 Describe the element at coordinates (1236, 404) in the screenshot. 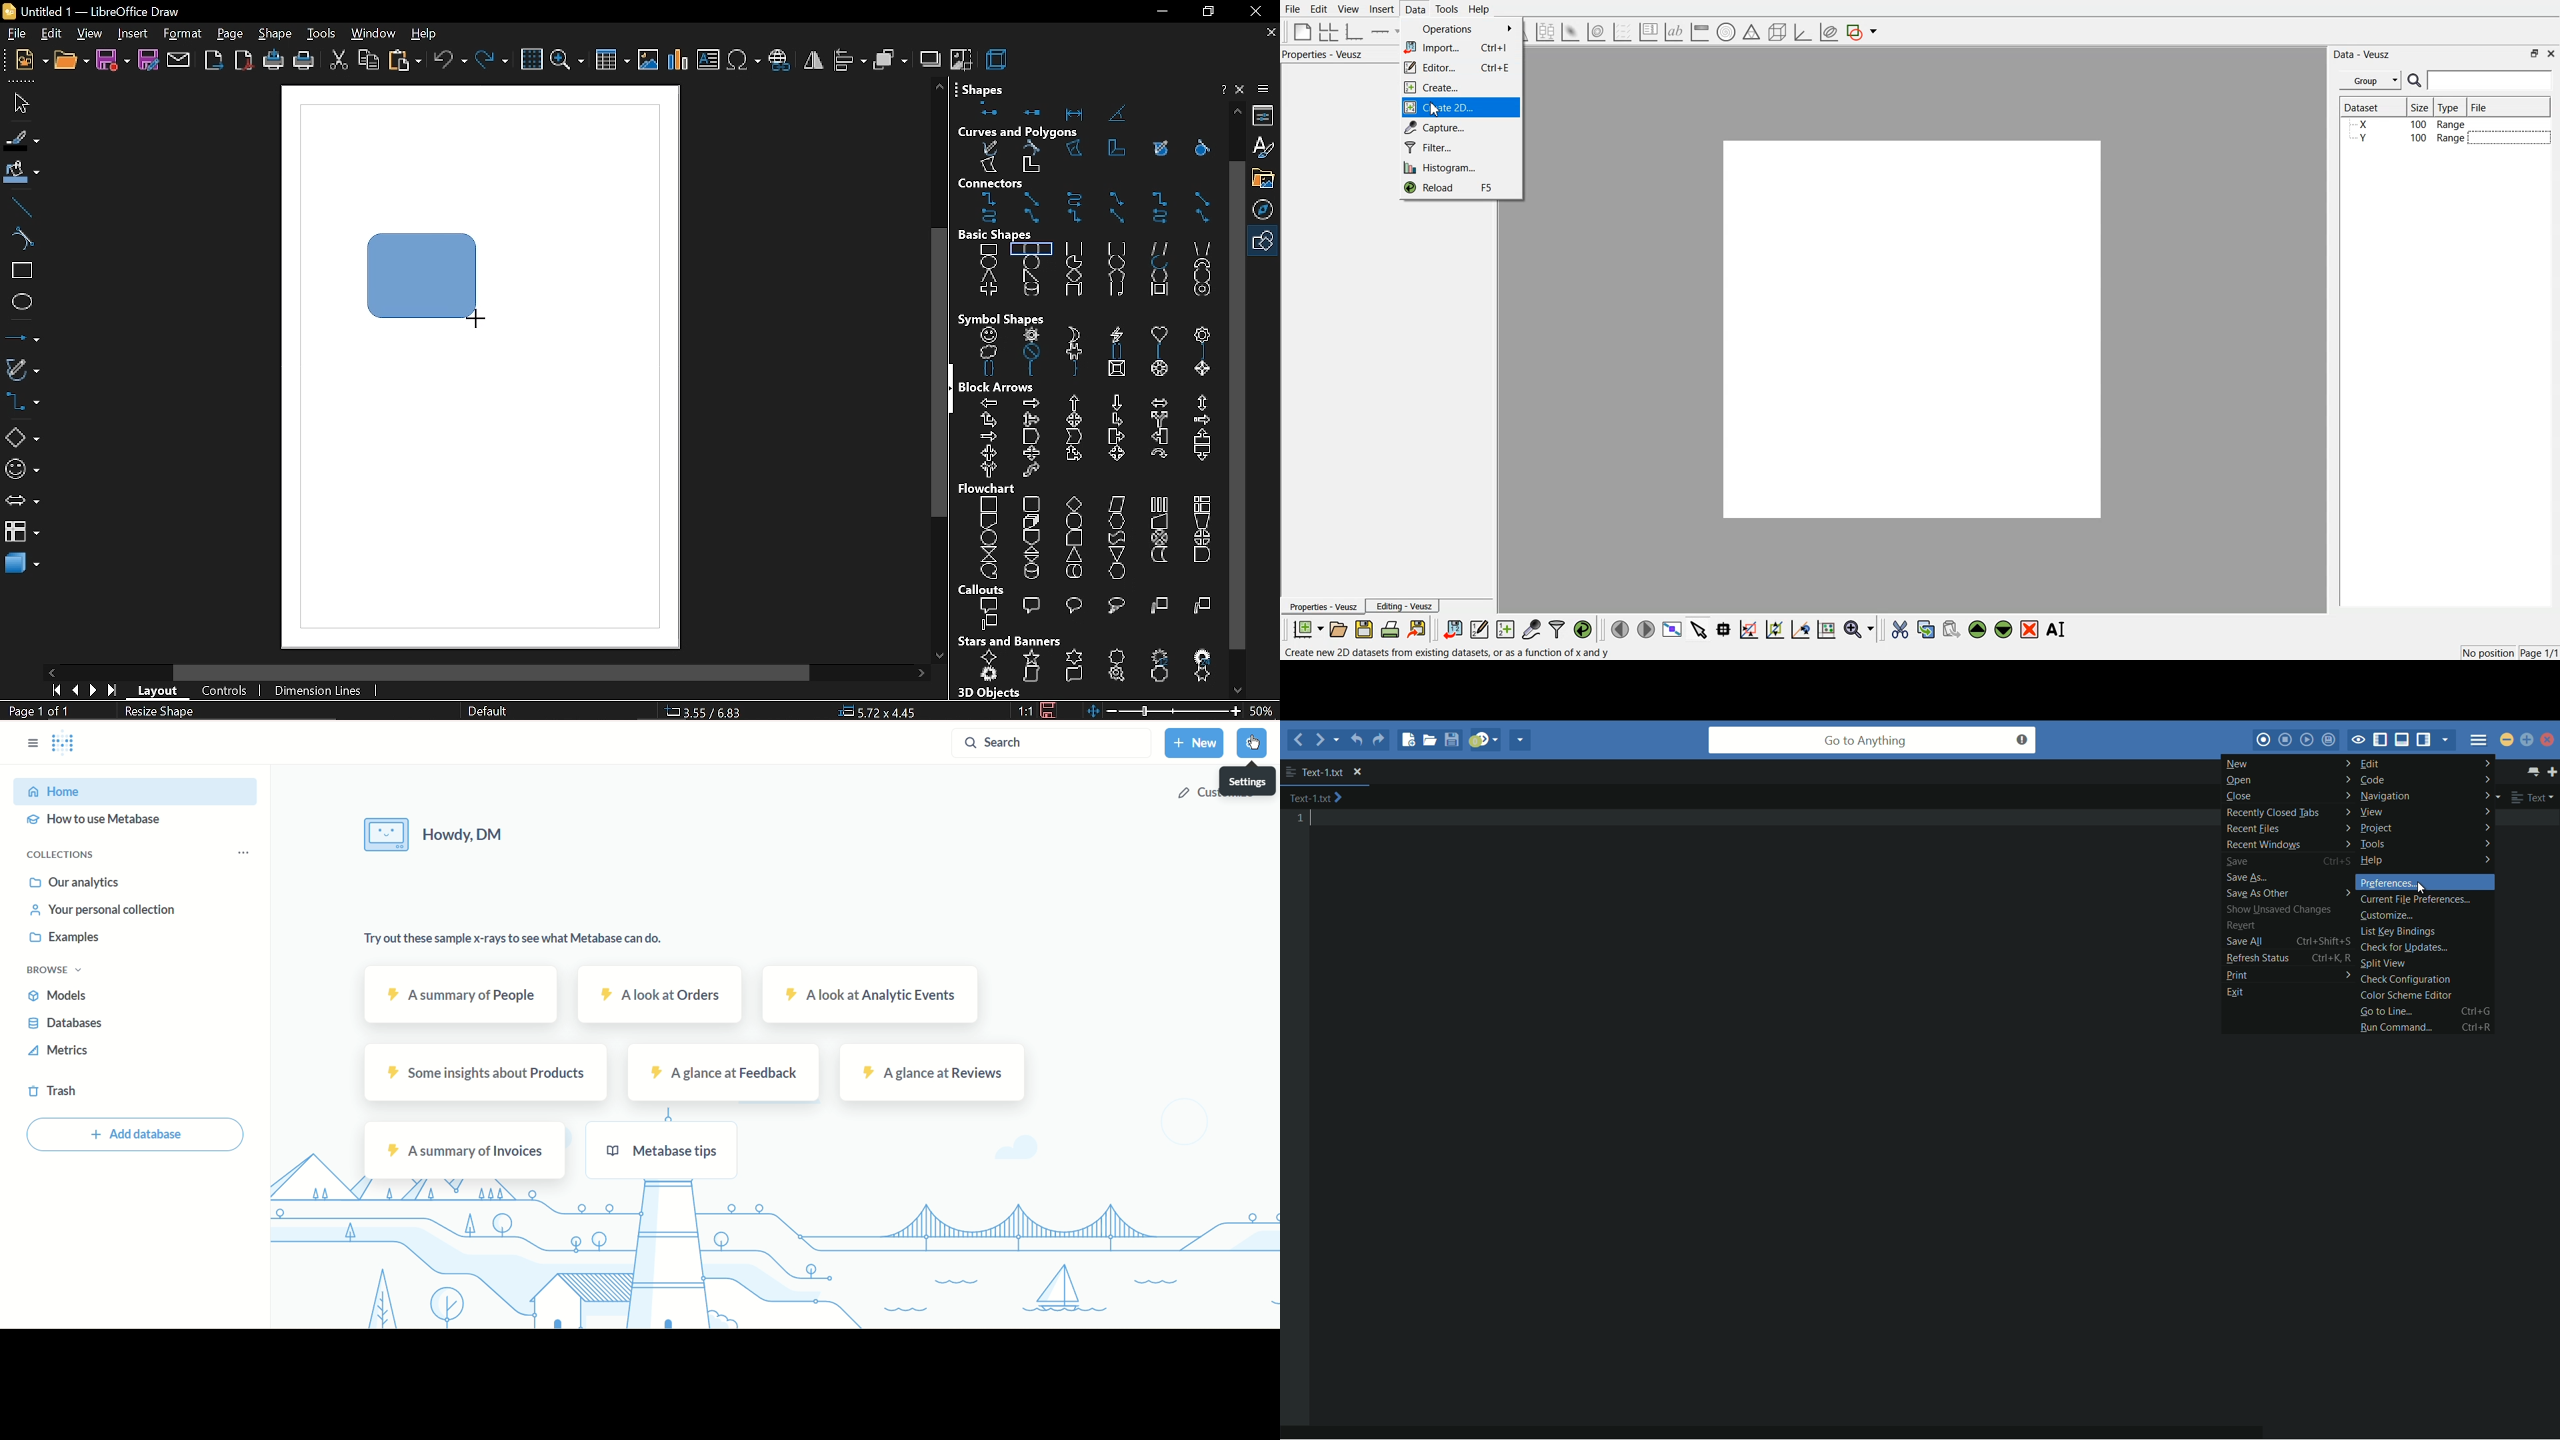

I see `vertical scrollbar` at that location.